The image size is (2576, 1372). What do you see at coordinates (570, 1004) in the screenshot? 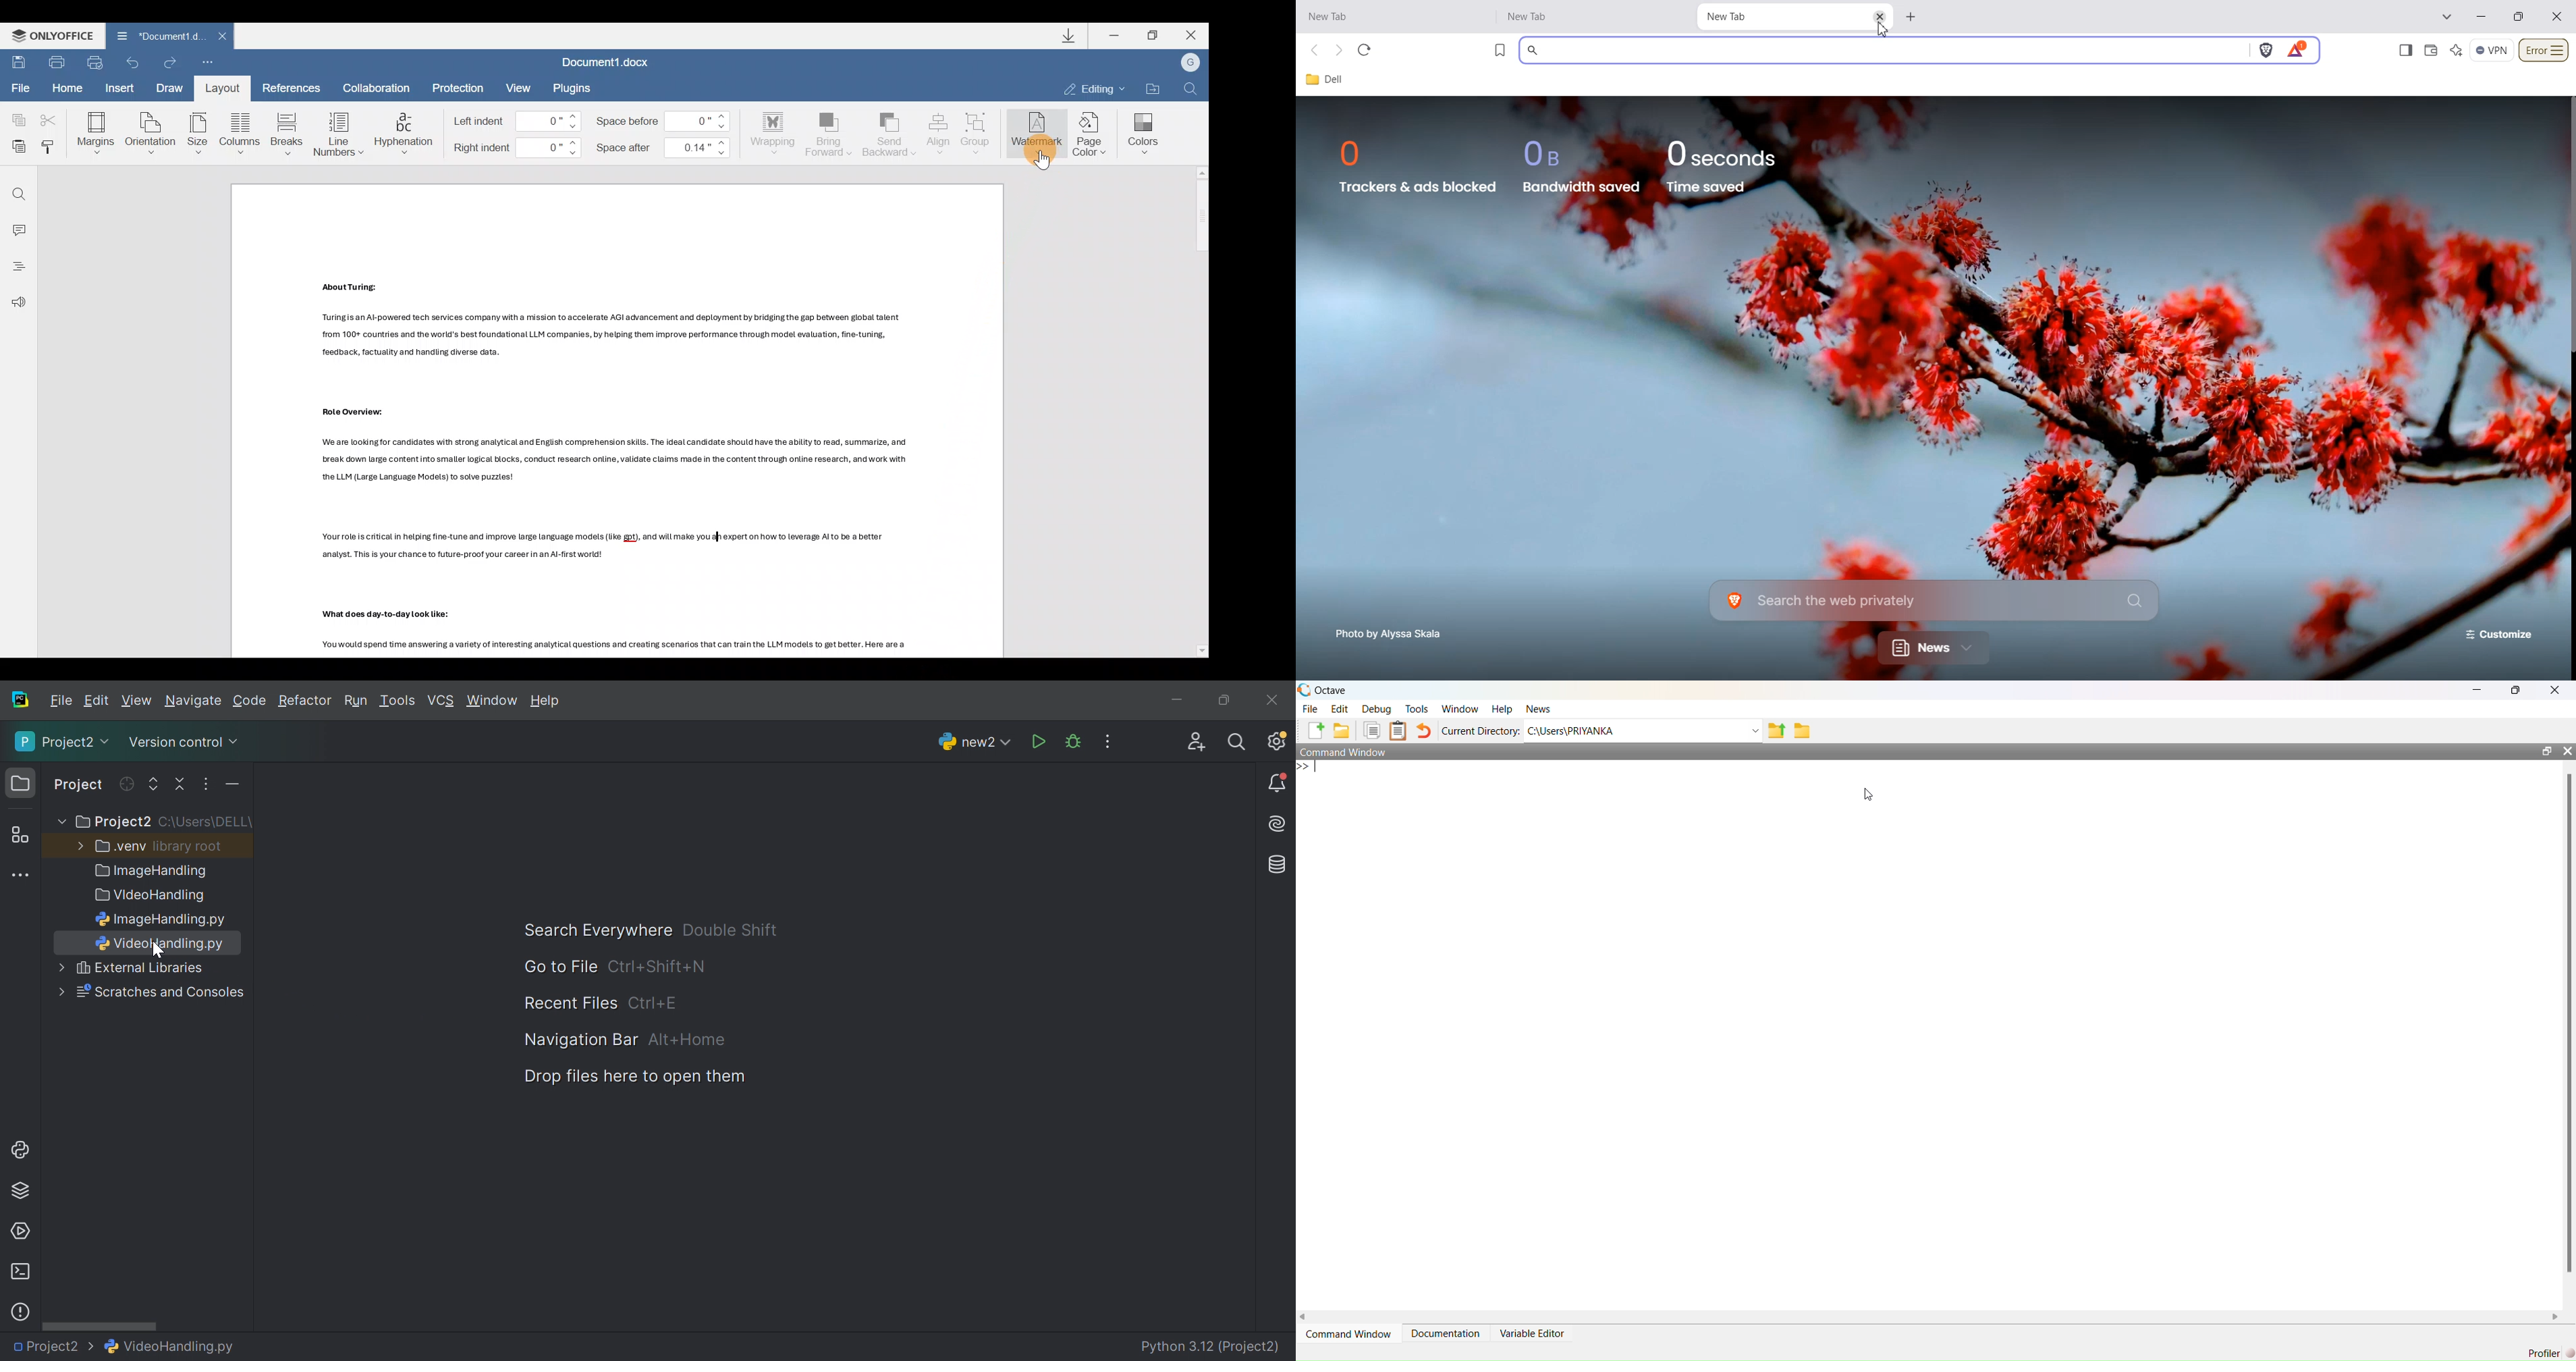
I see `Recent Files` at bounding box center [570, 1004].